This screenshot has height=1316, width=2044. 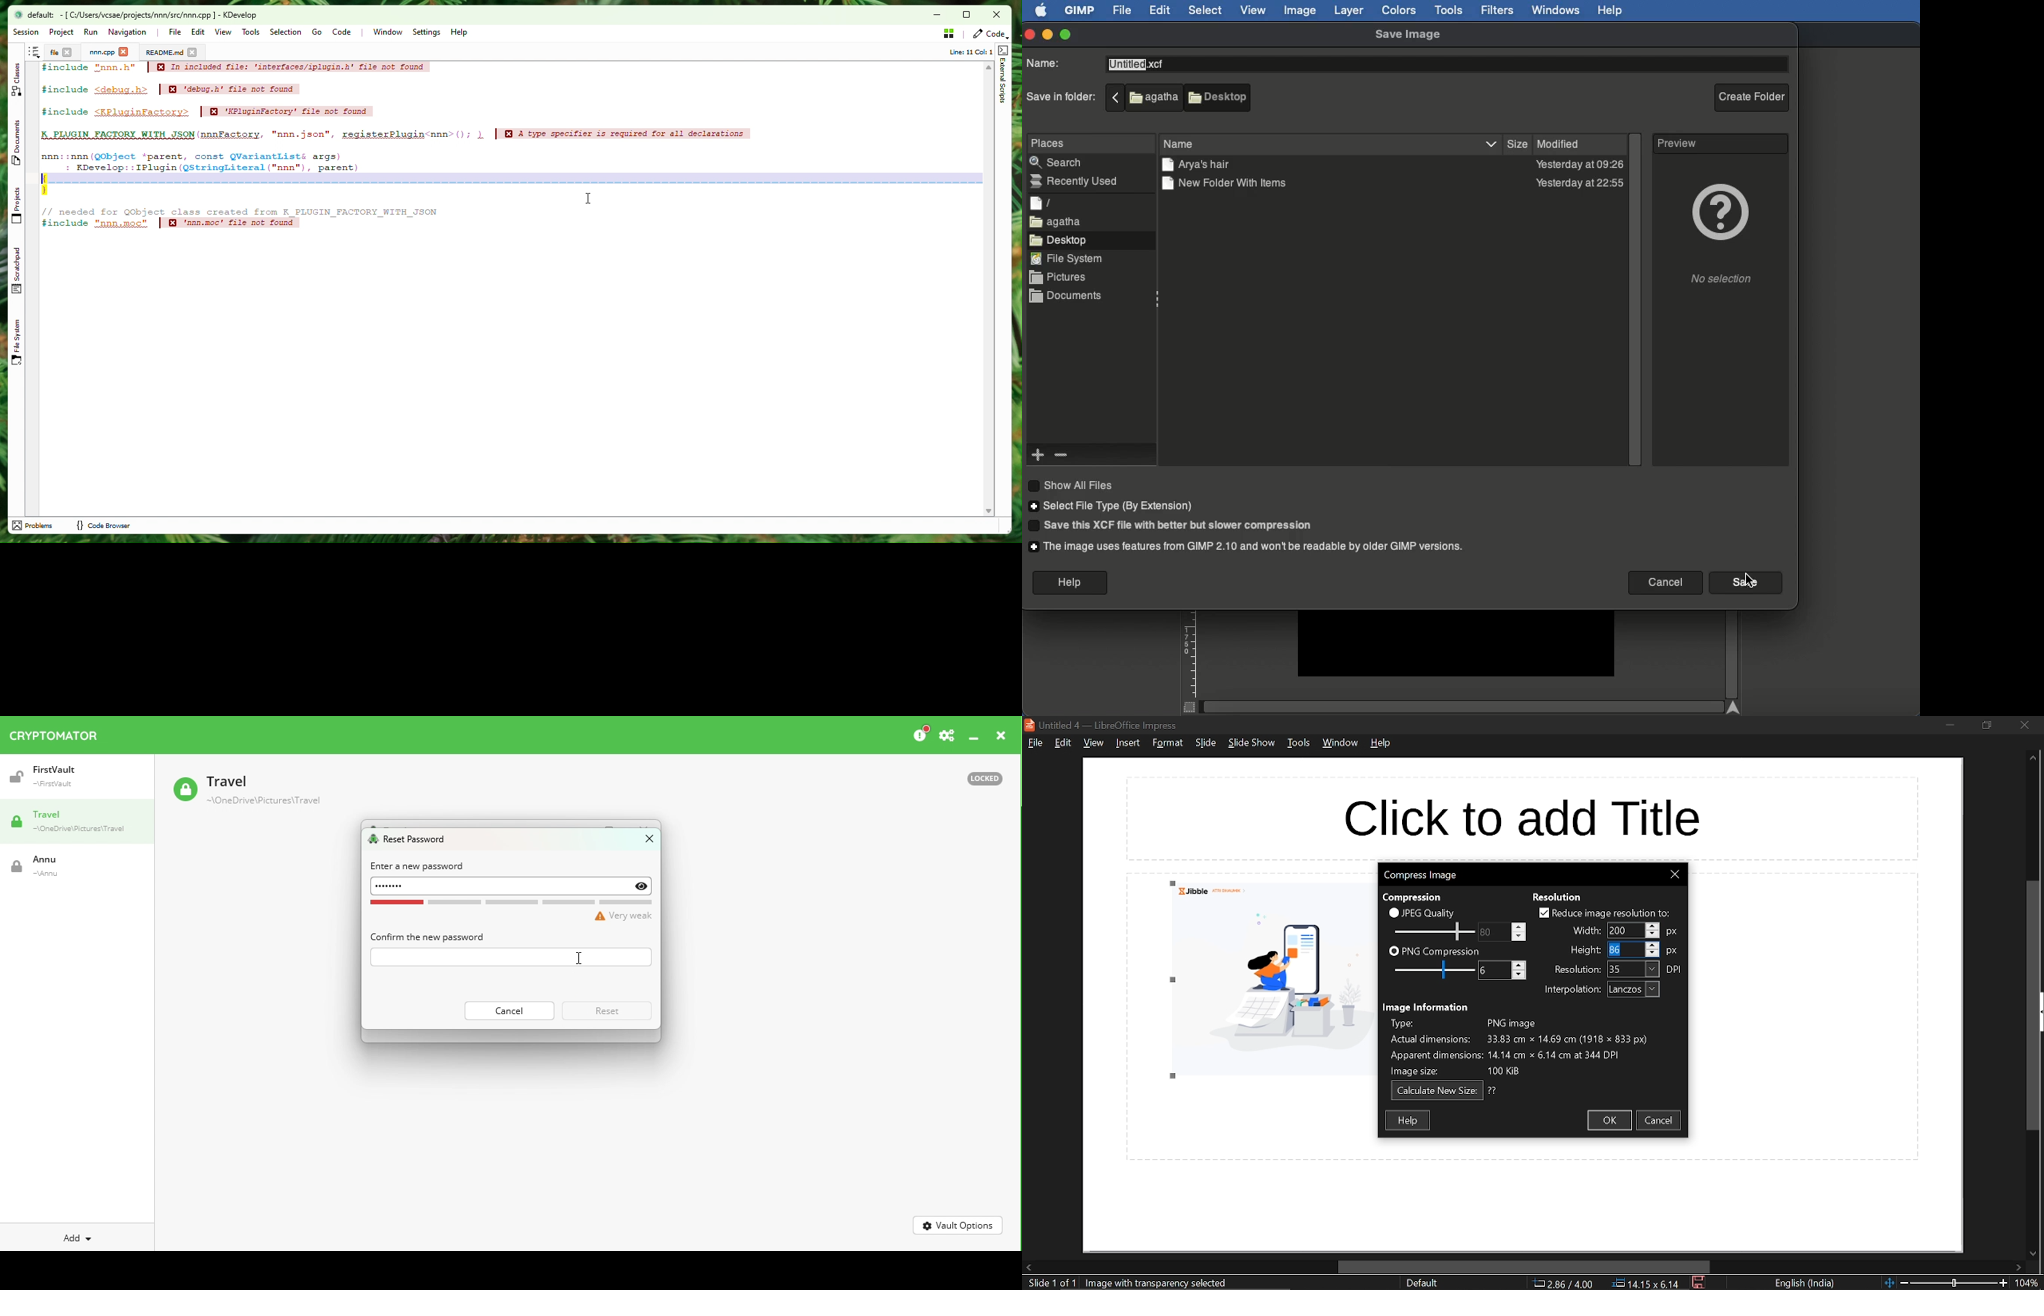 What do you see at coordinates (974, 739) in the screenshot?
I see `Minimize` at bounding box center [974, 739].